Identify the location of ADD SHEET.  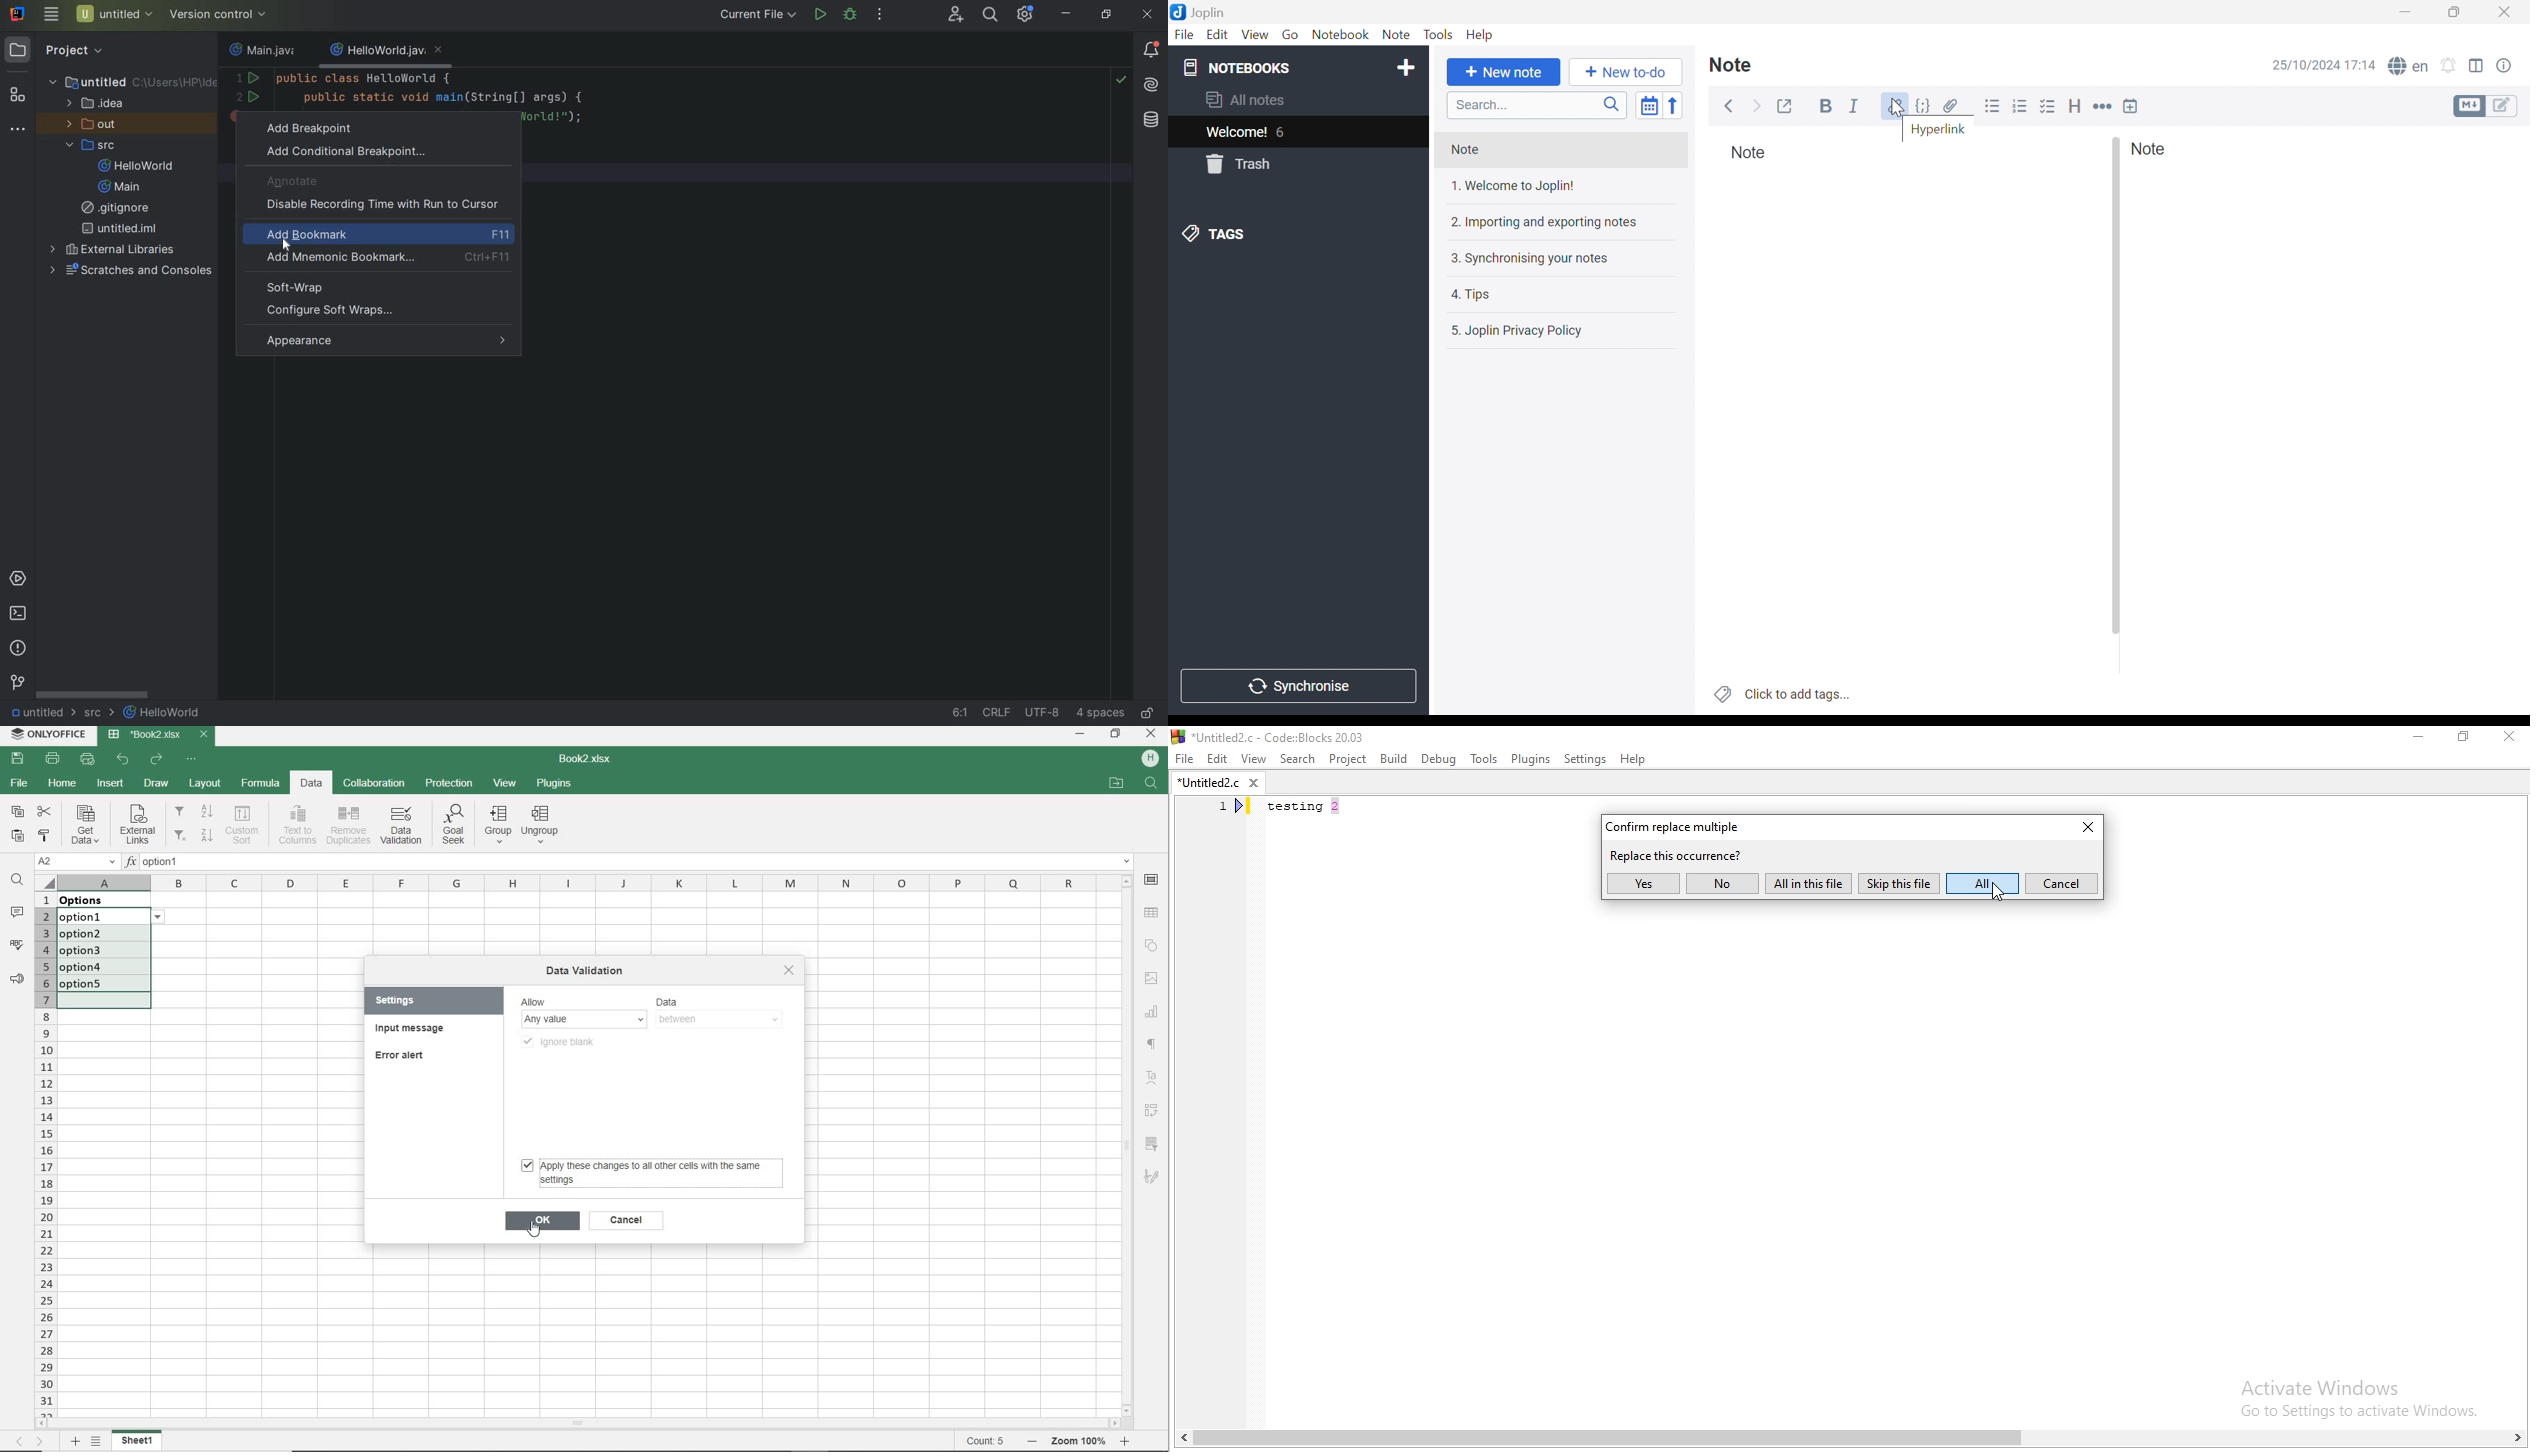
(75, 1442).